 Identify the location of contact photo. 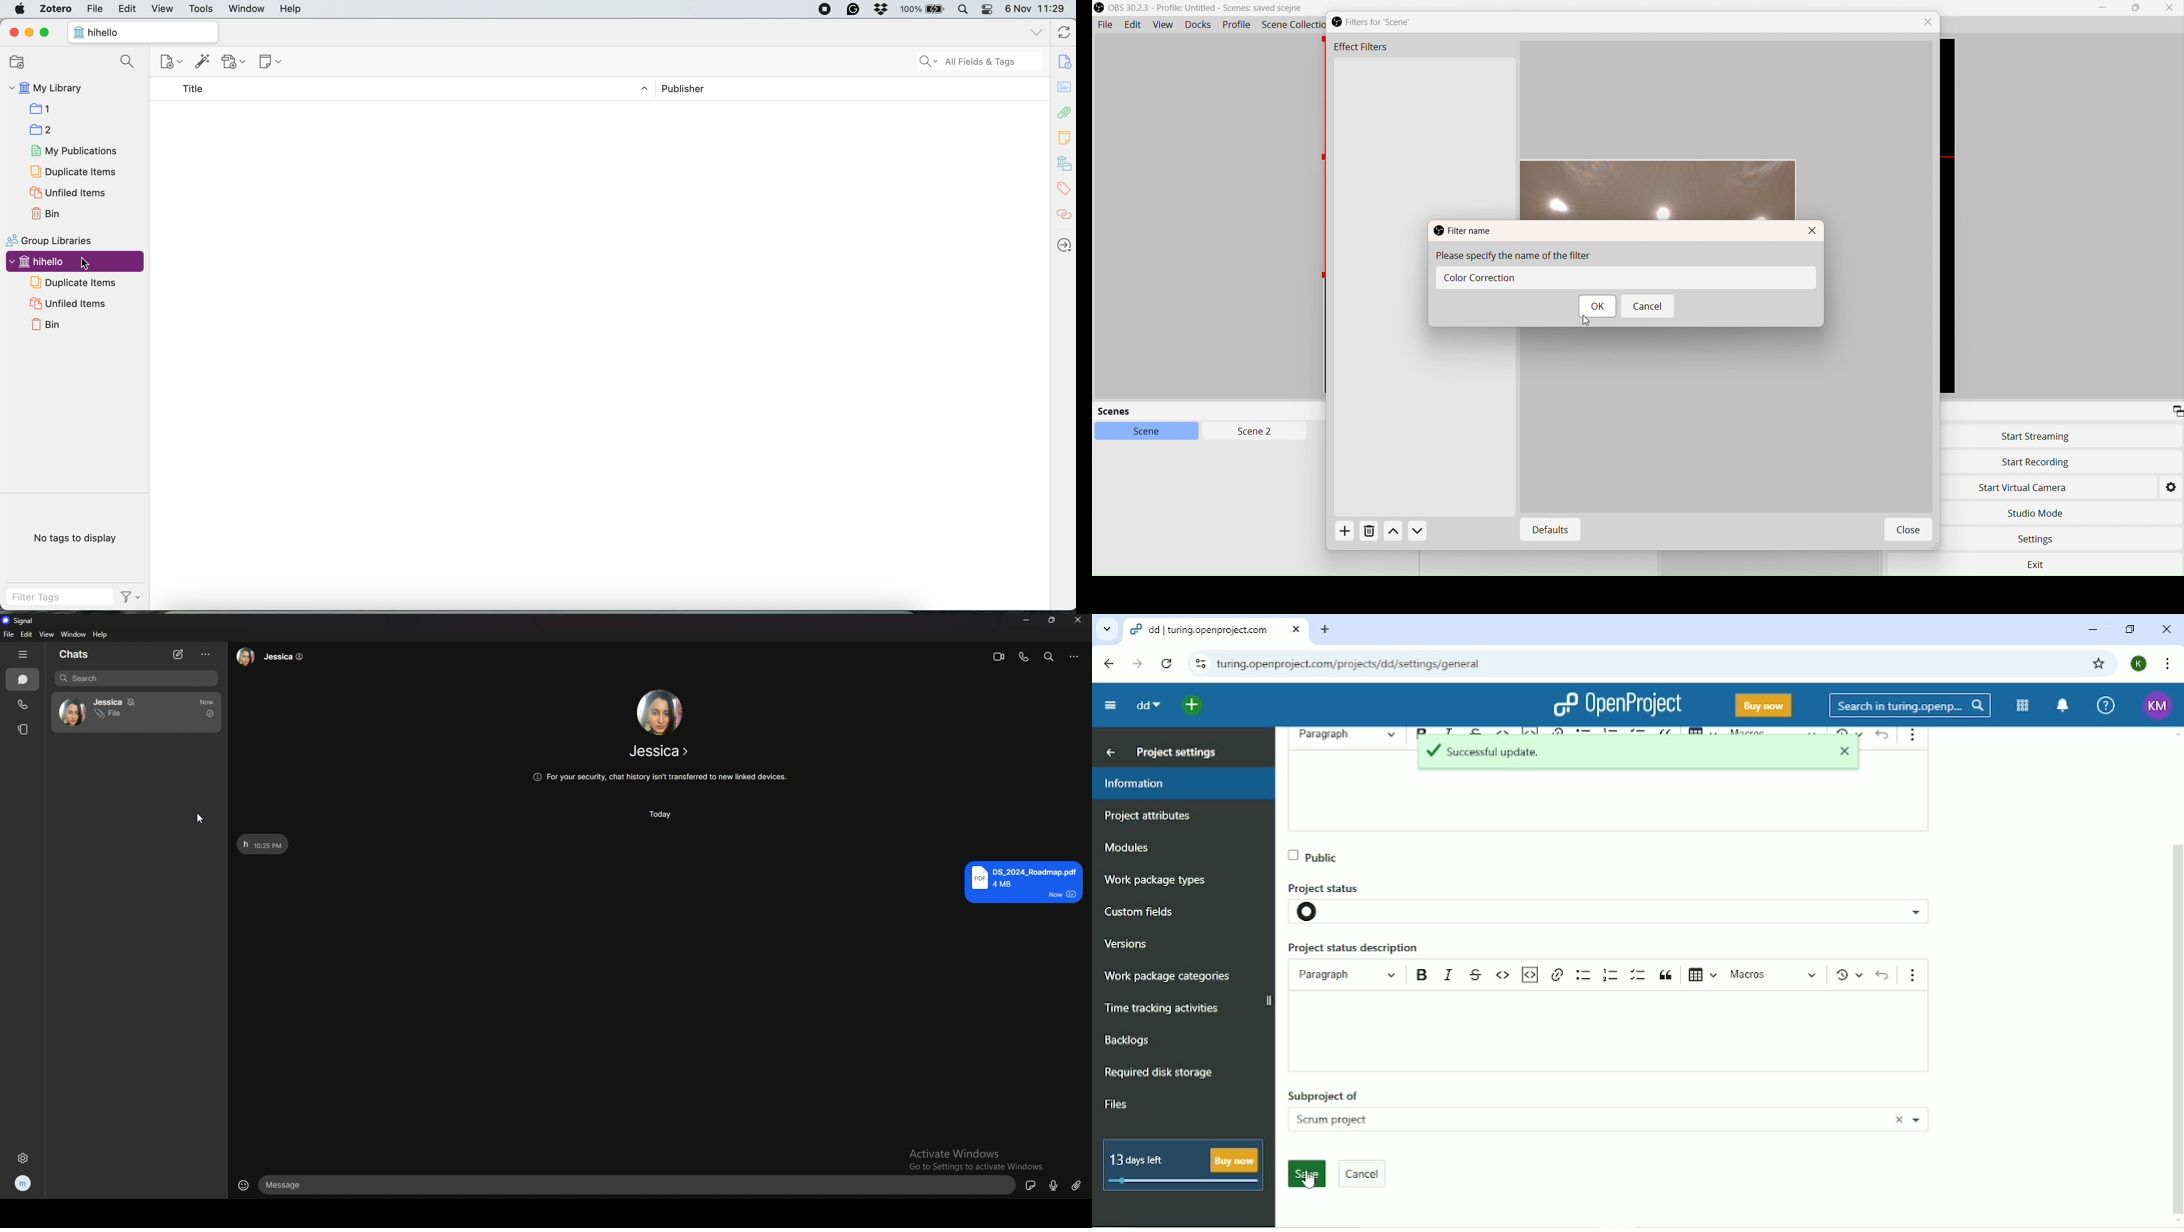
(659, 712).